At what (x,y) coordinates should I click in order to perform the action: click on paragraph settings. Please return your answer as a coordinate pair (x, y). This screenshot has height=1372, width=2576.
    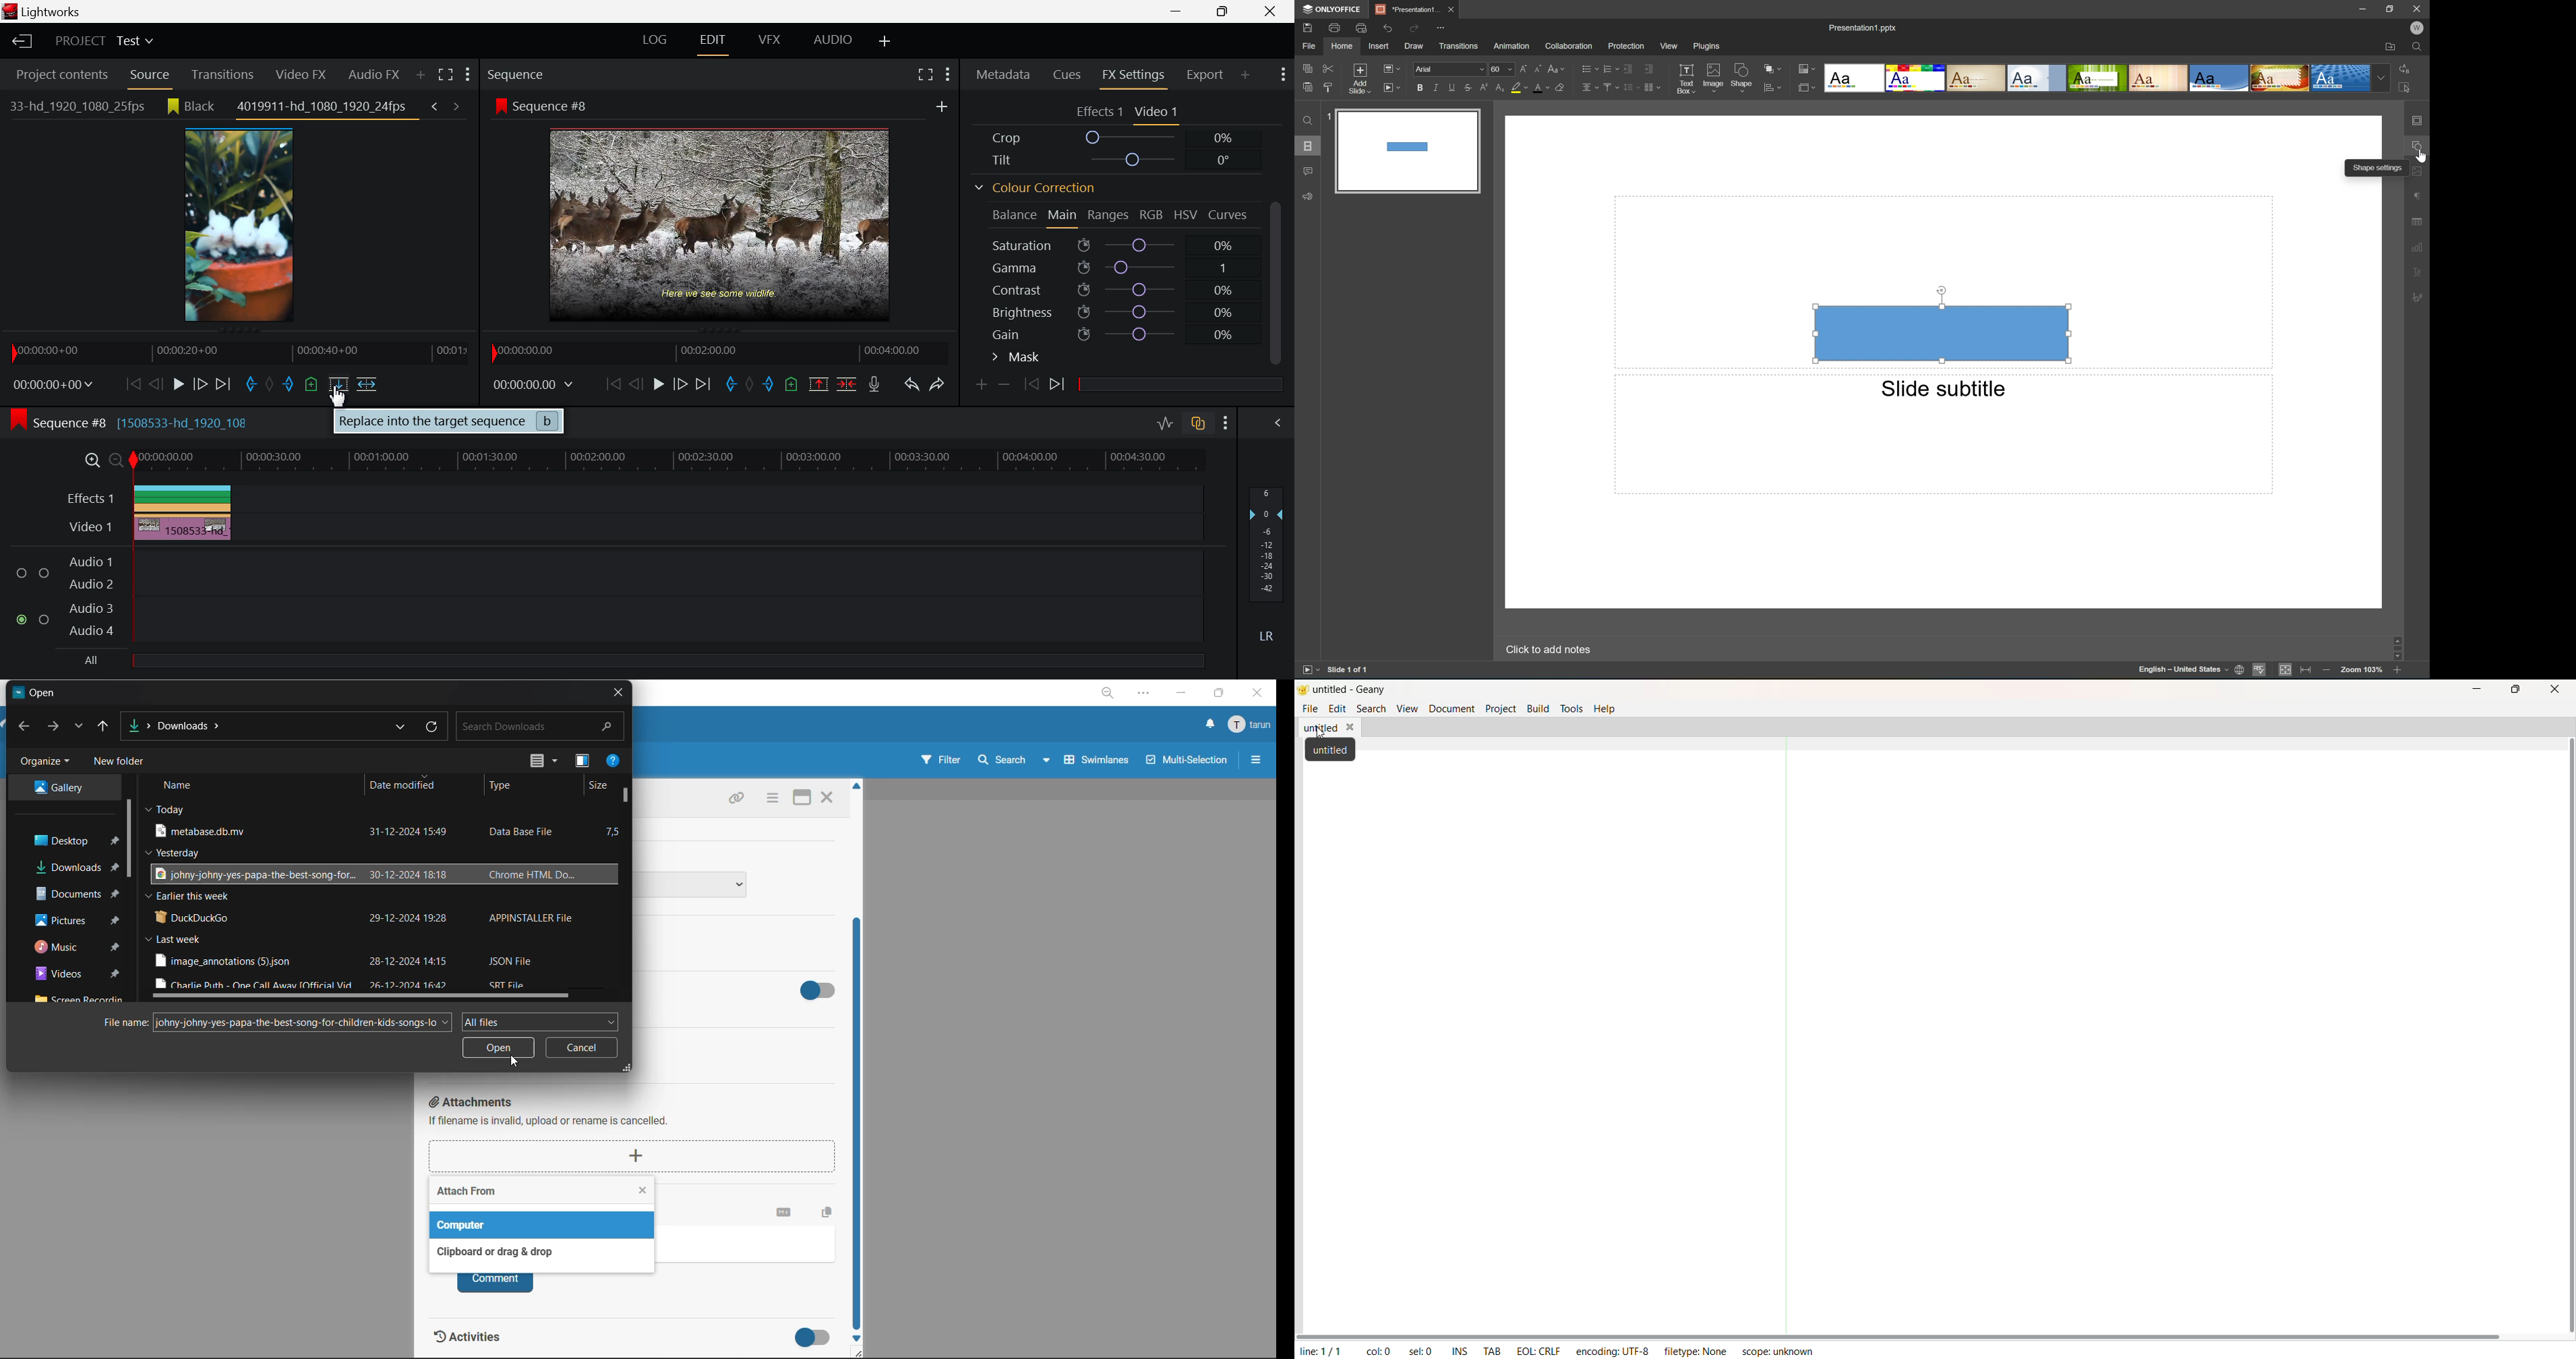
    Looking at the image, I should click on (2418, 196).